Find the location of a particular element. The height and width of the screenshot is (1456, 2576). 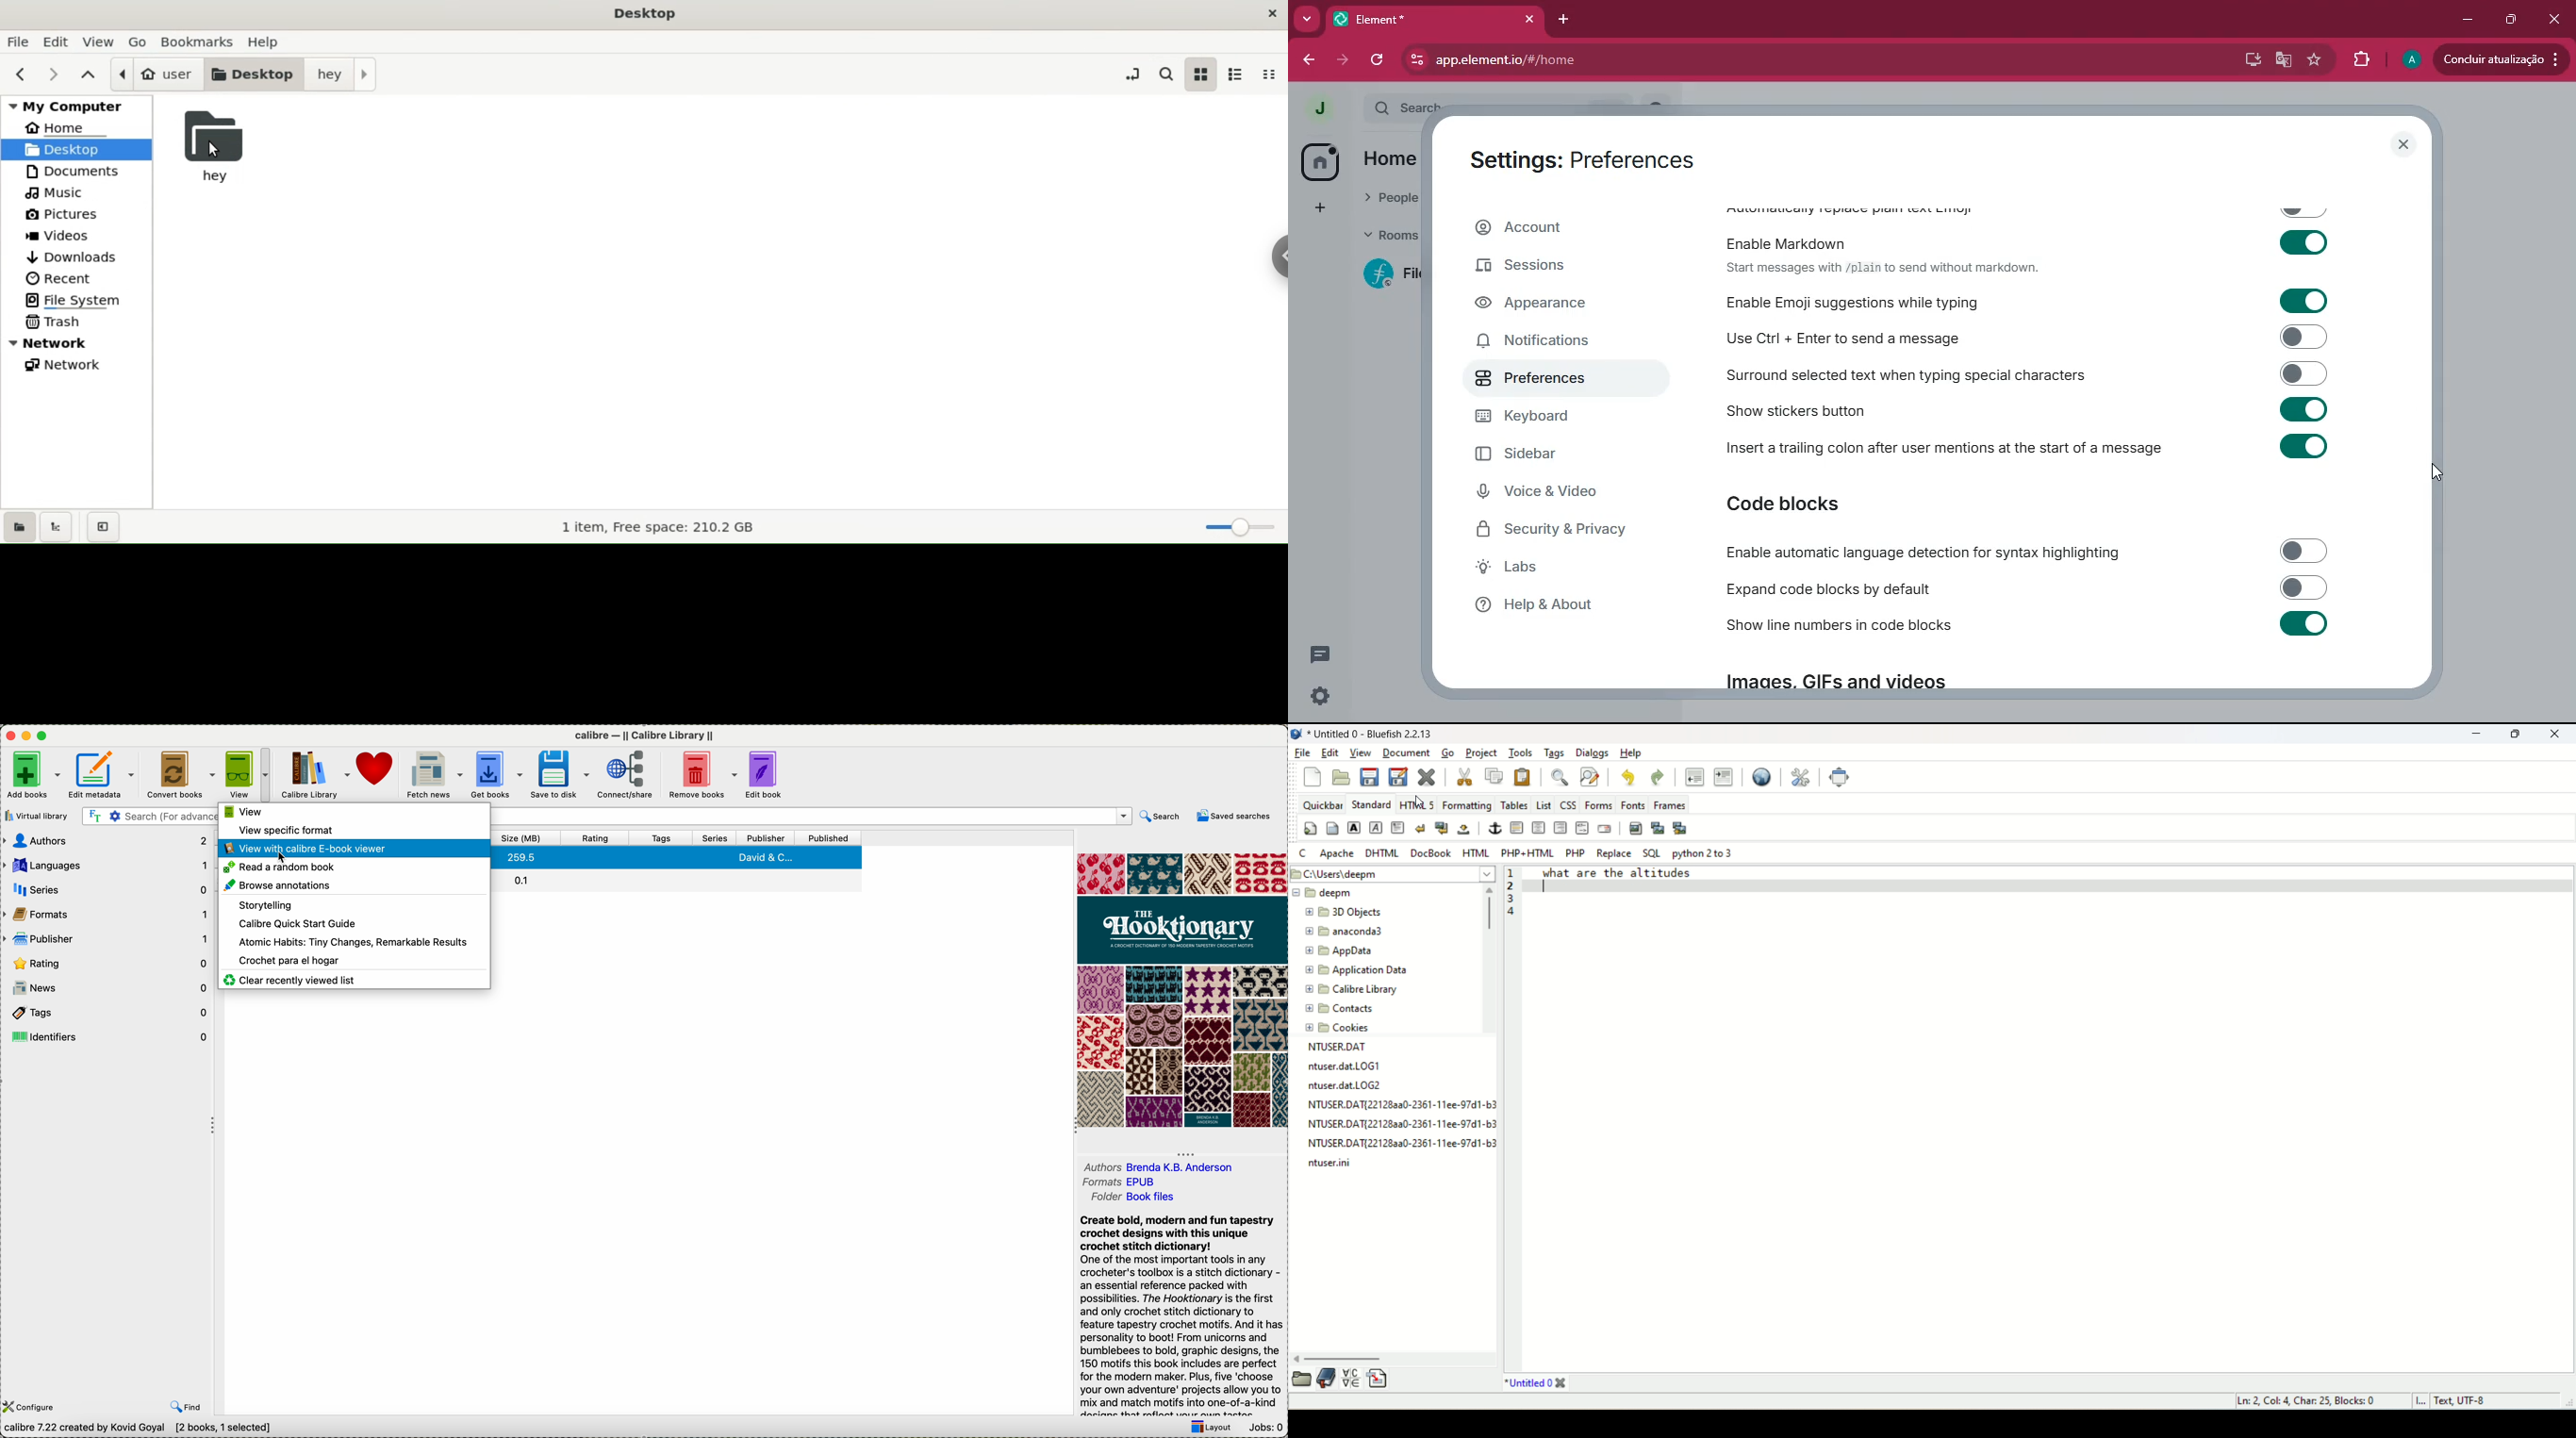

forms is located at coordinates (1597, 804).